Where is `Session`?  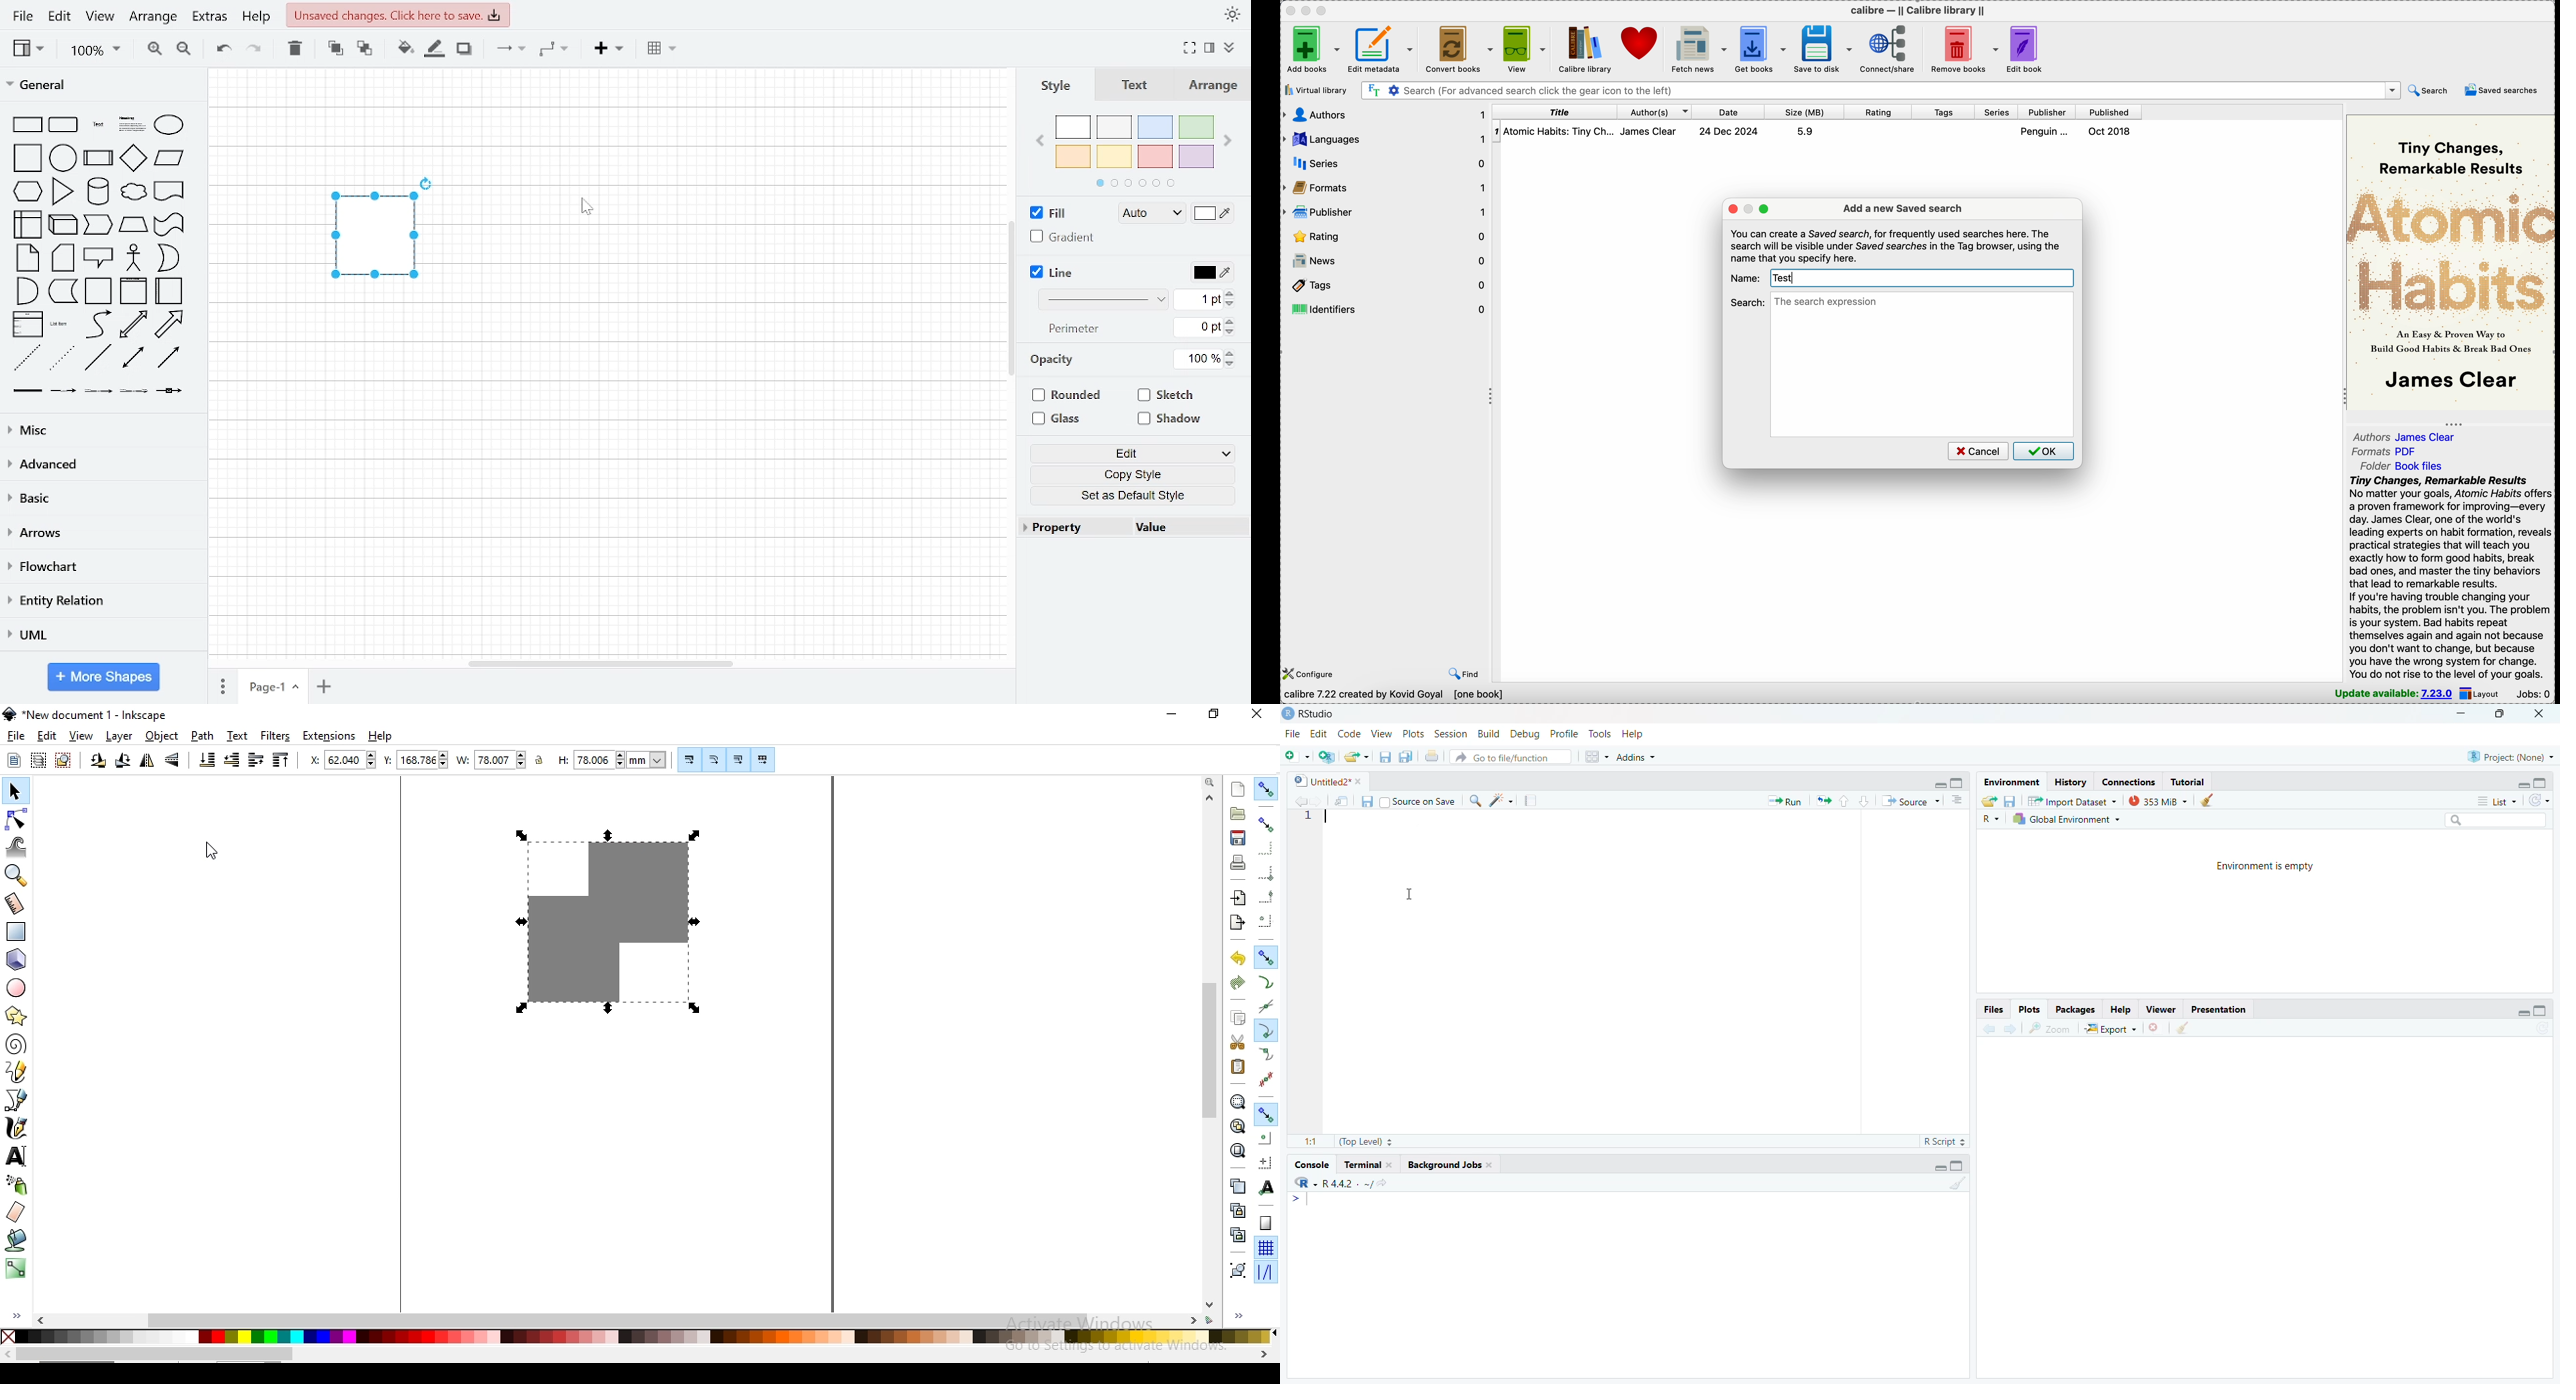 Session is located at coordinates (1449, 735).